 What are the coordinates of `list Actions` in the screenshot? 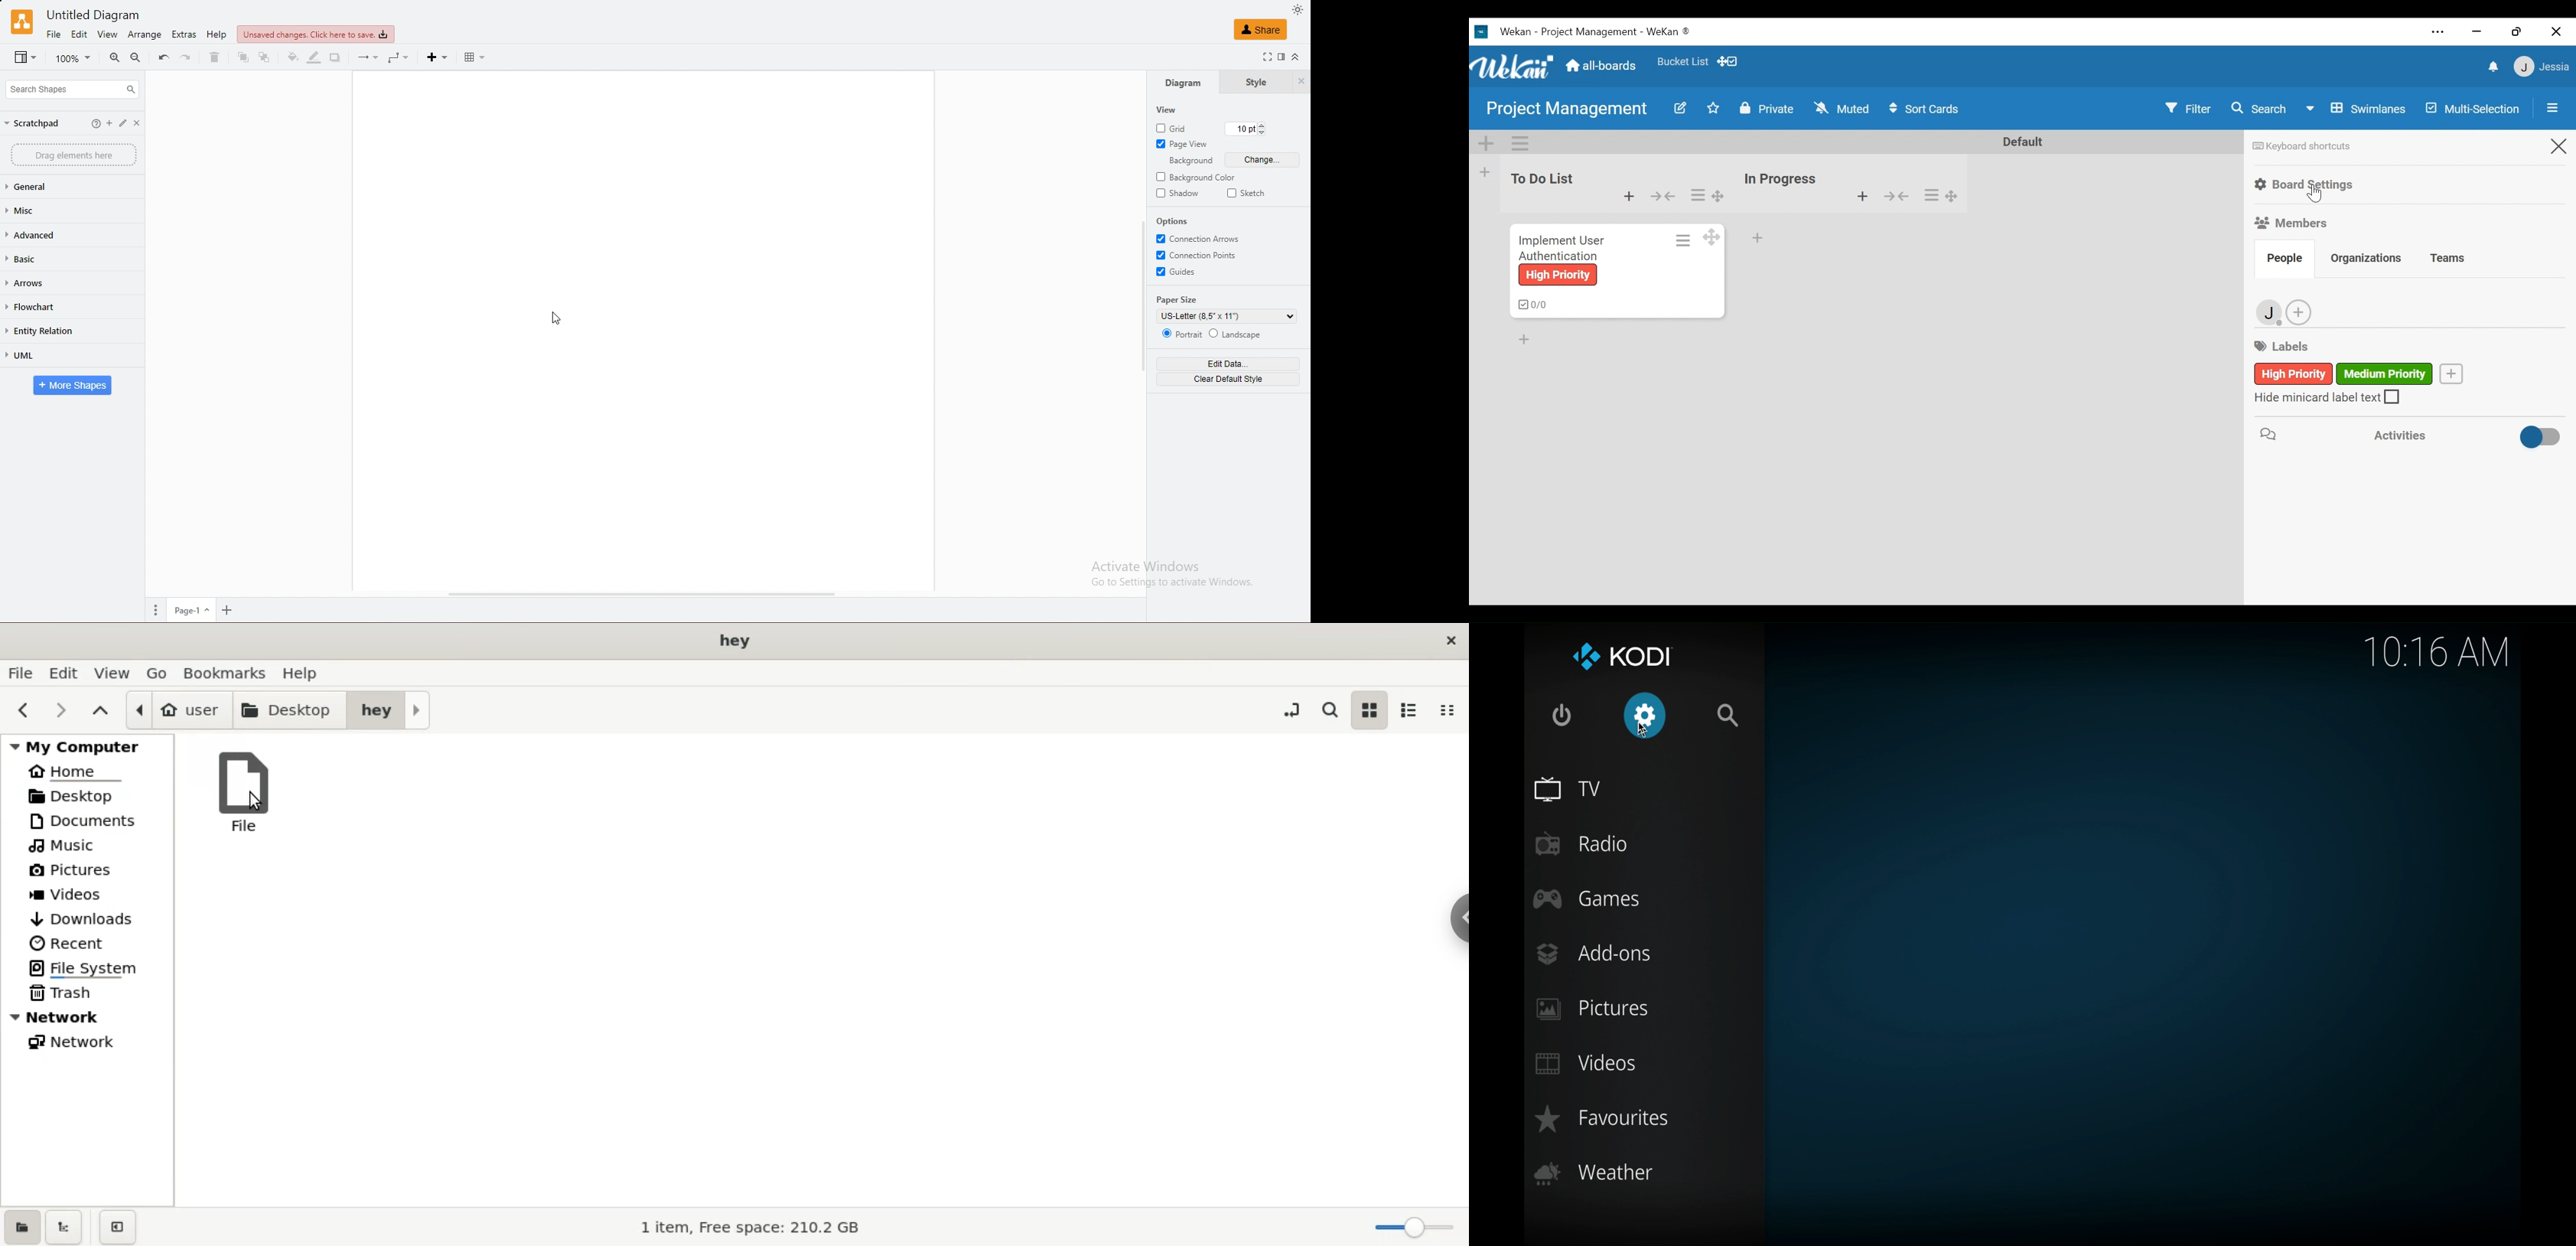 It's located at (1932, 194).